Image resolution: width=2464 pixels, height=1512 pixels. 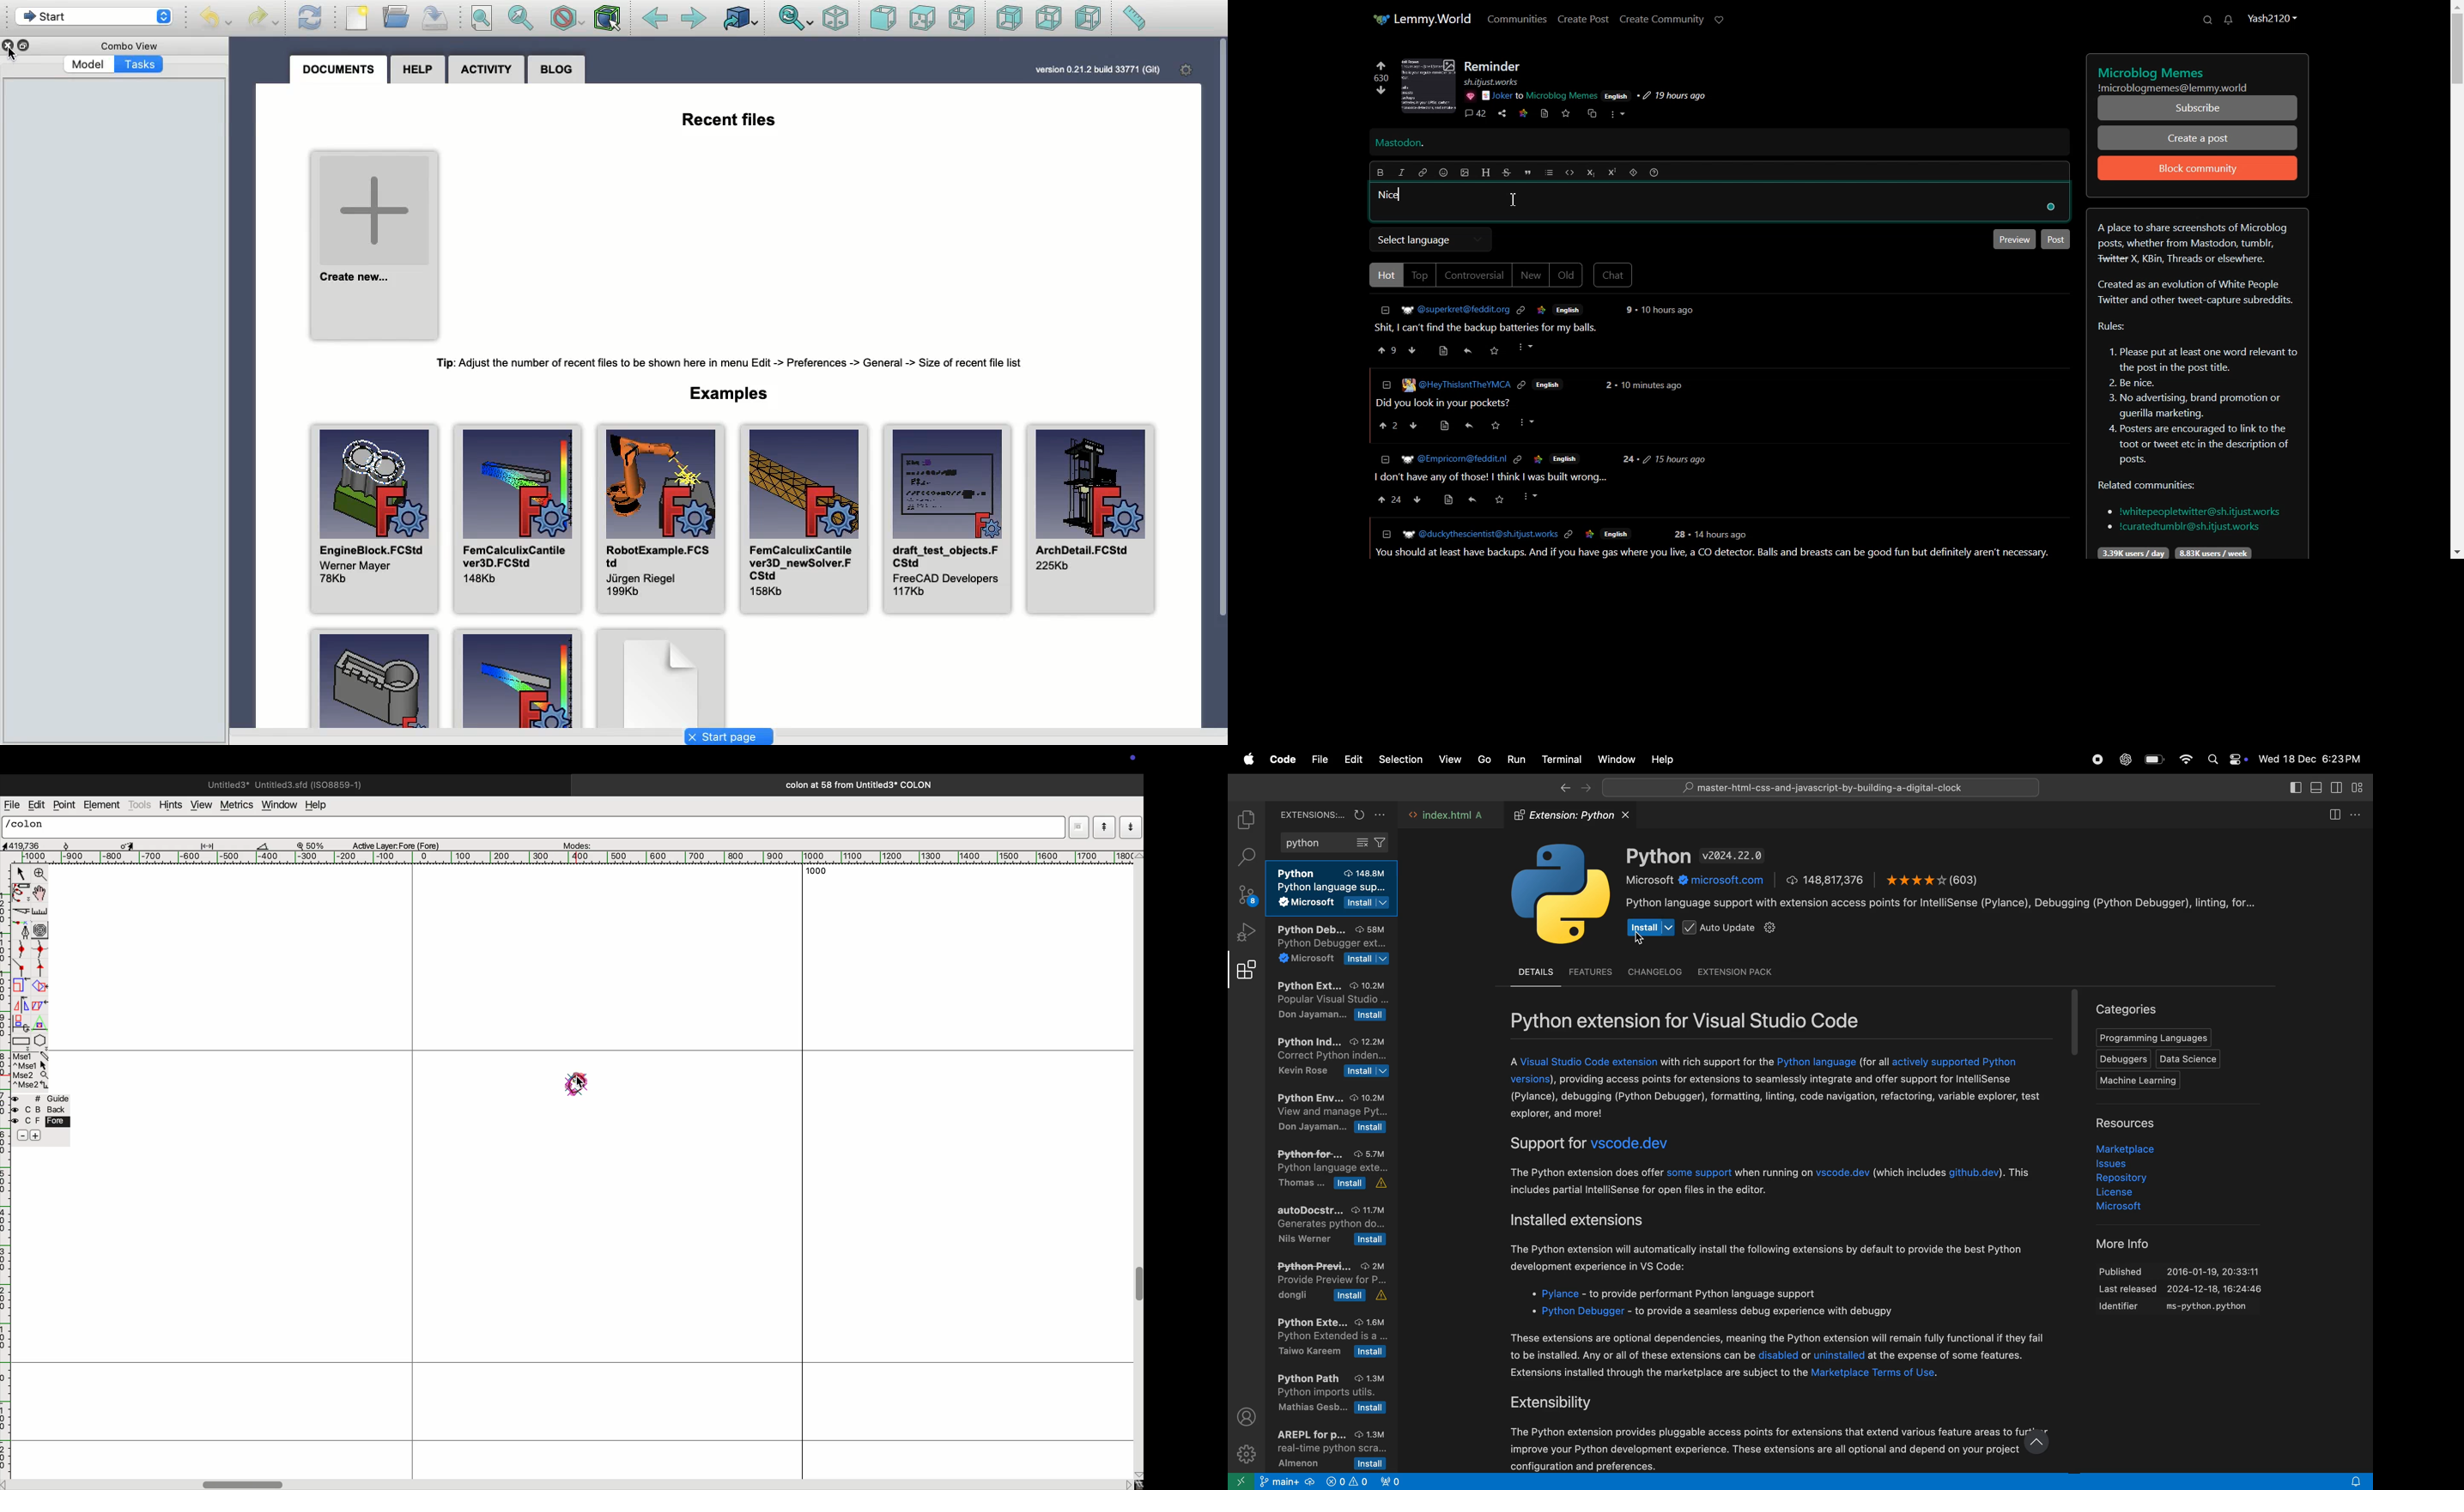 What do you see at coordinates (211, 843) in the screenshot?
I see `adjust` at bounding box center [211, 843].